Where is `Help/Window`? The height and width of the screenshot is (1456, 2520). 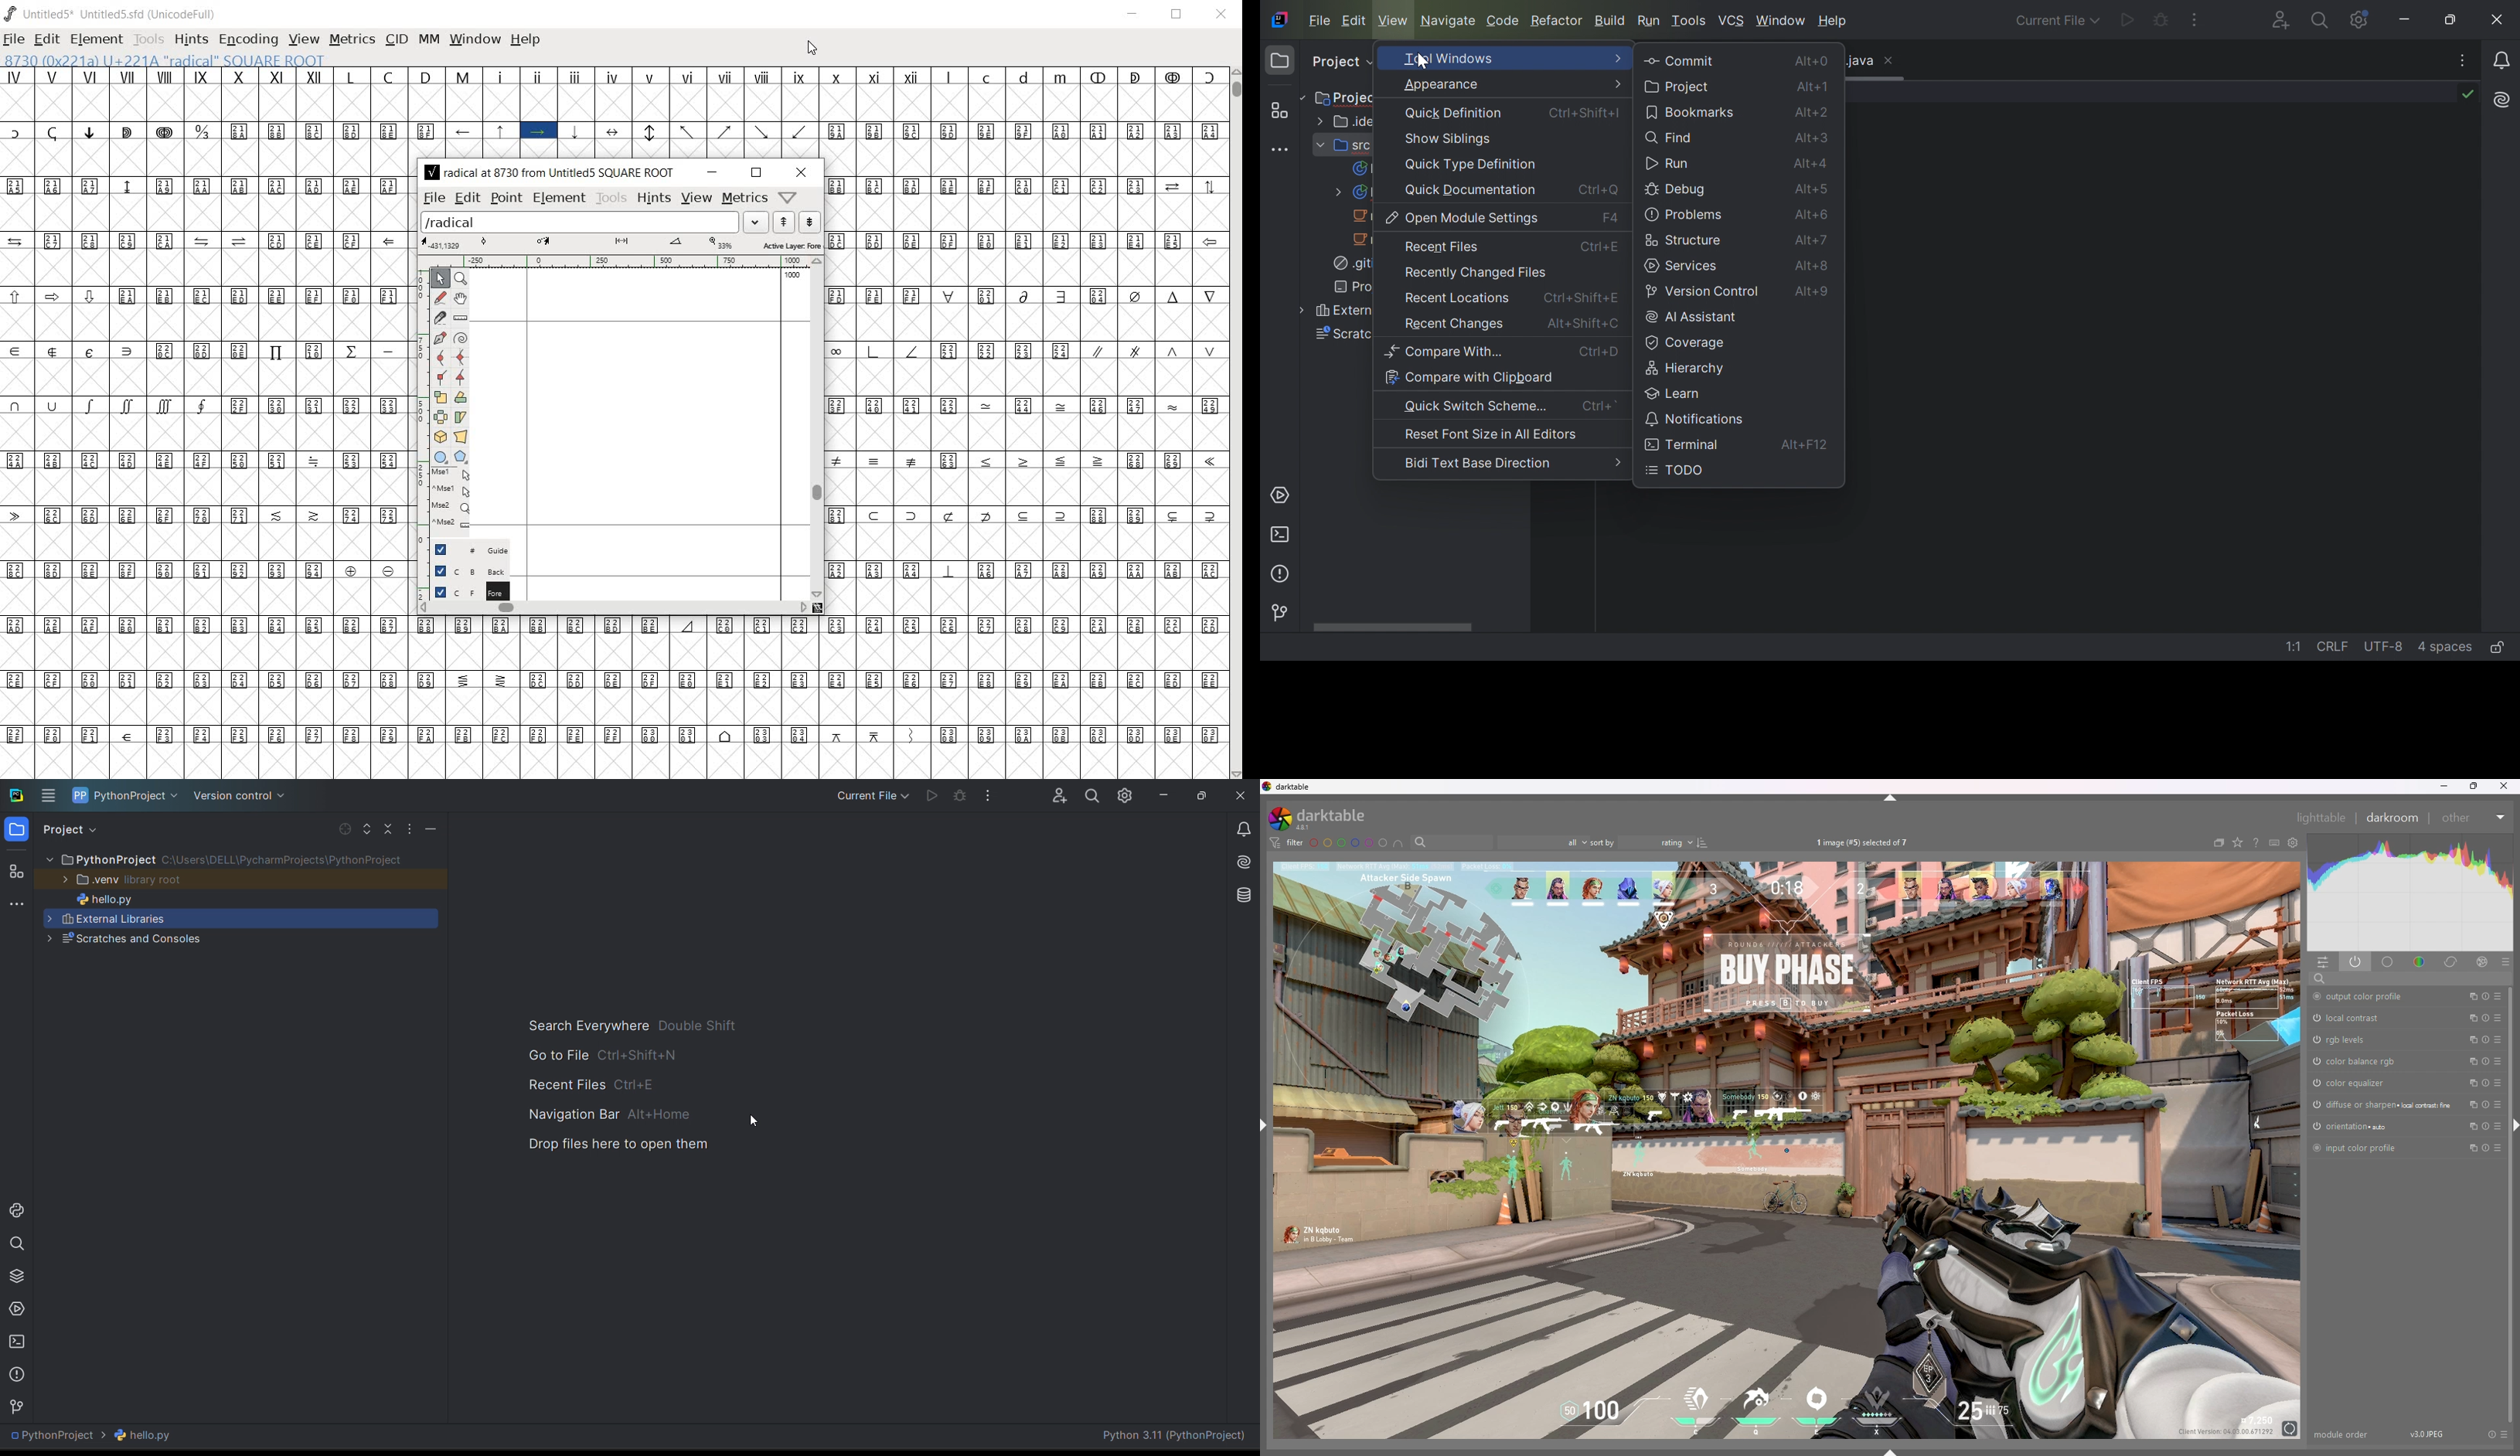 Help/Window is located at coordinates (788, 199).